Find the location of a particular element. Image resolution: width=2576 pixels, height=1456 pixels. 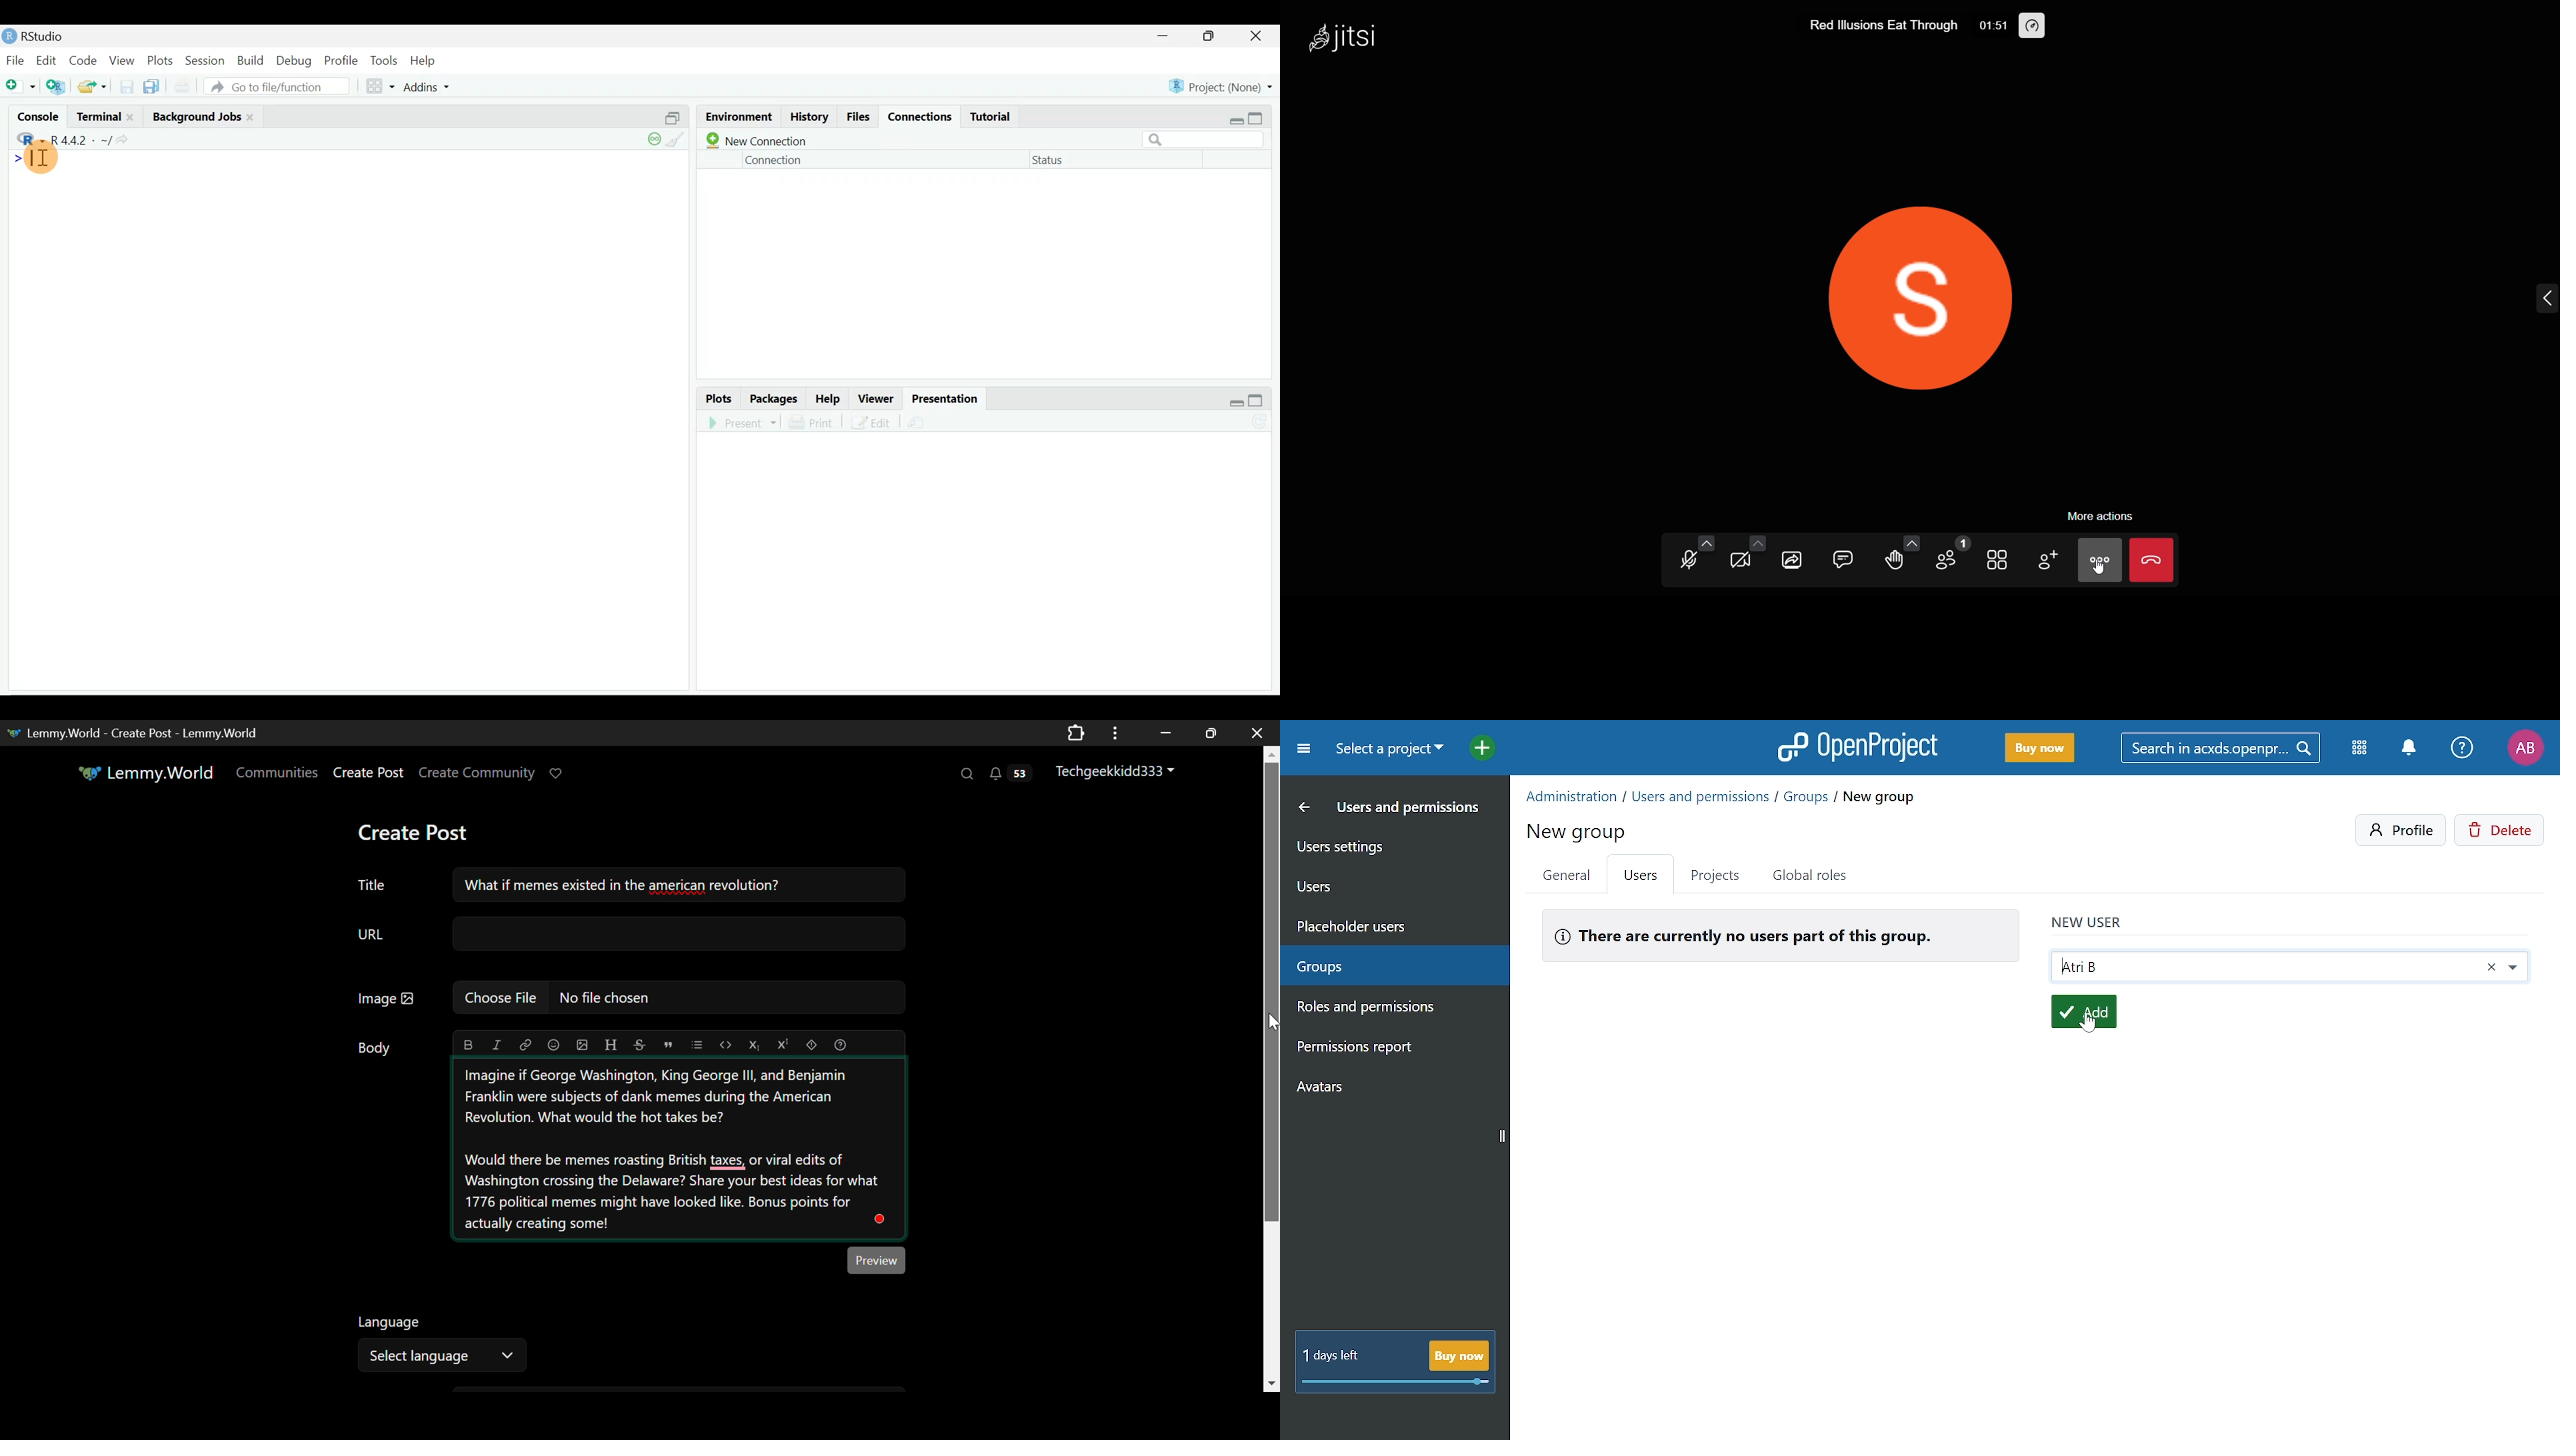

more camera options is located at coordinates (1757, 542).